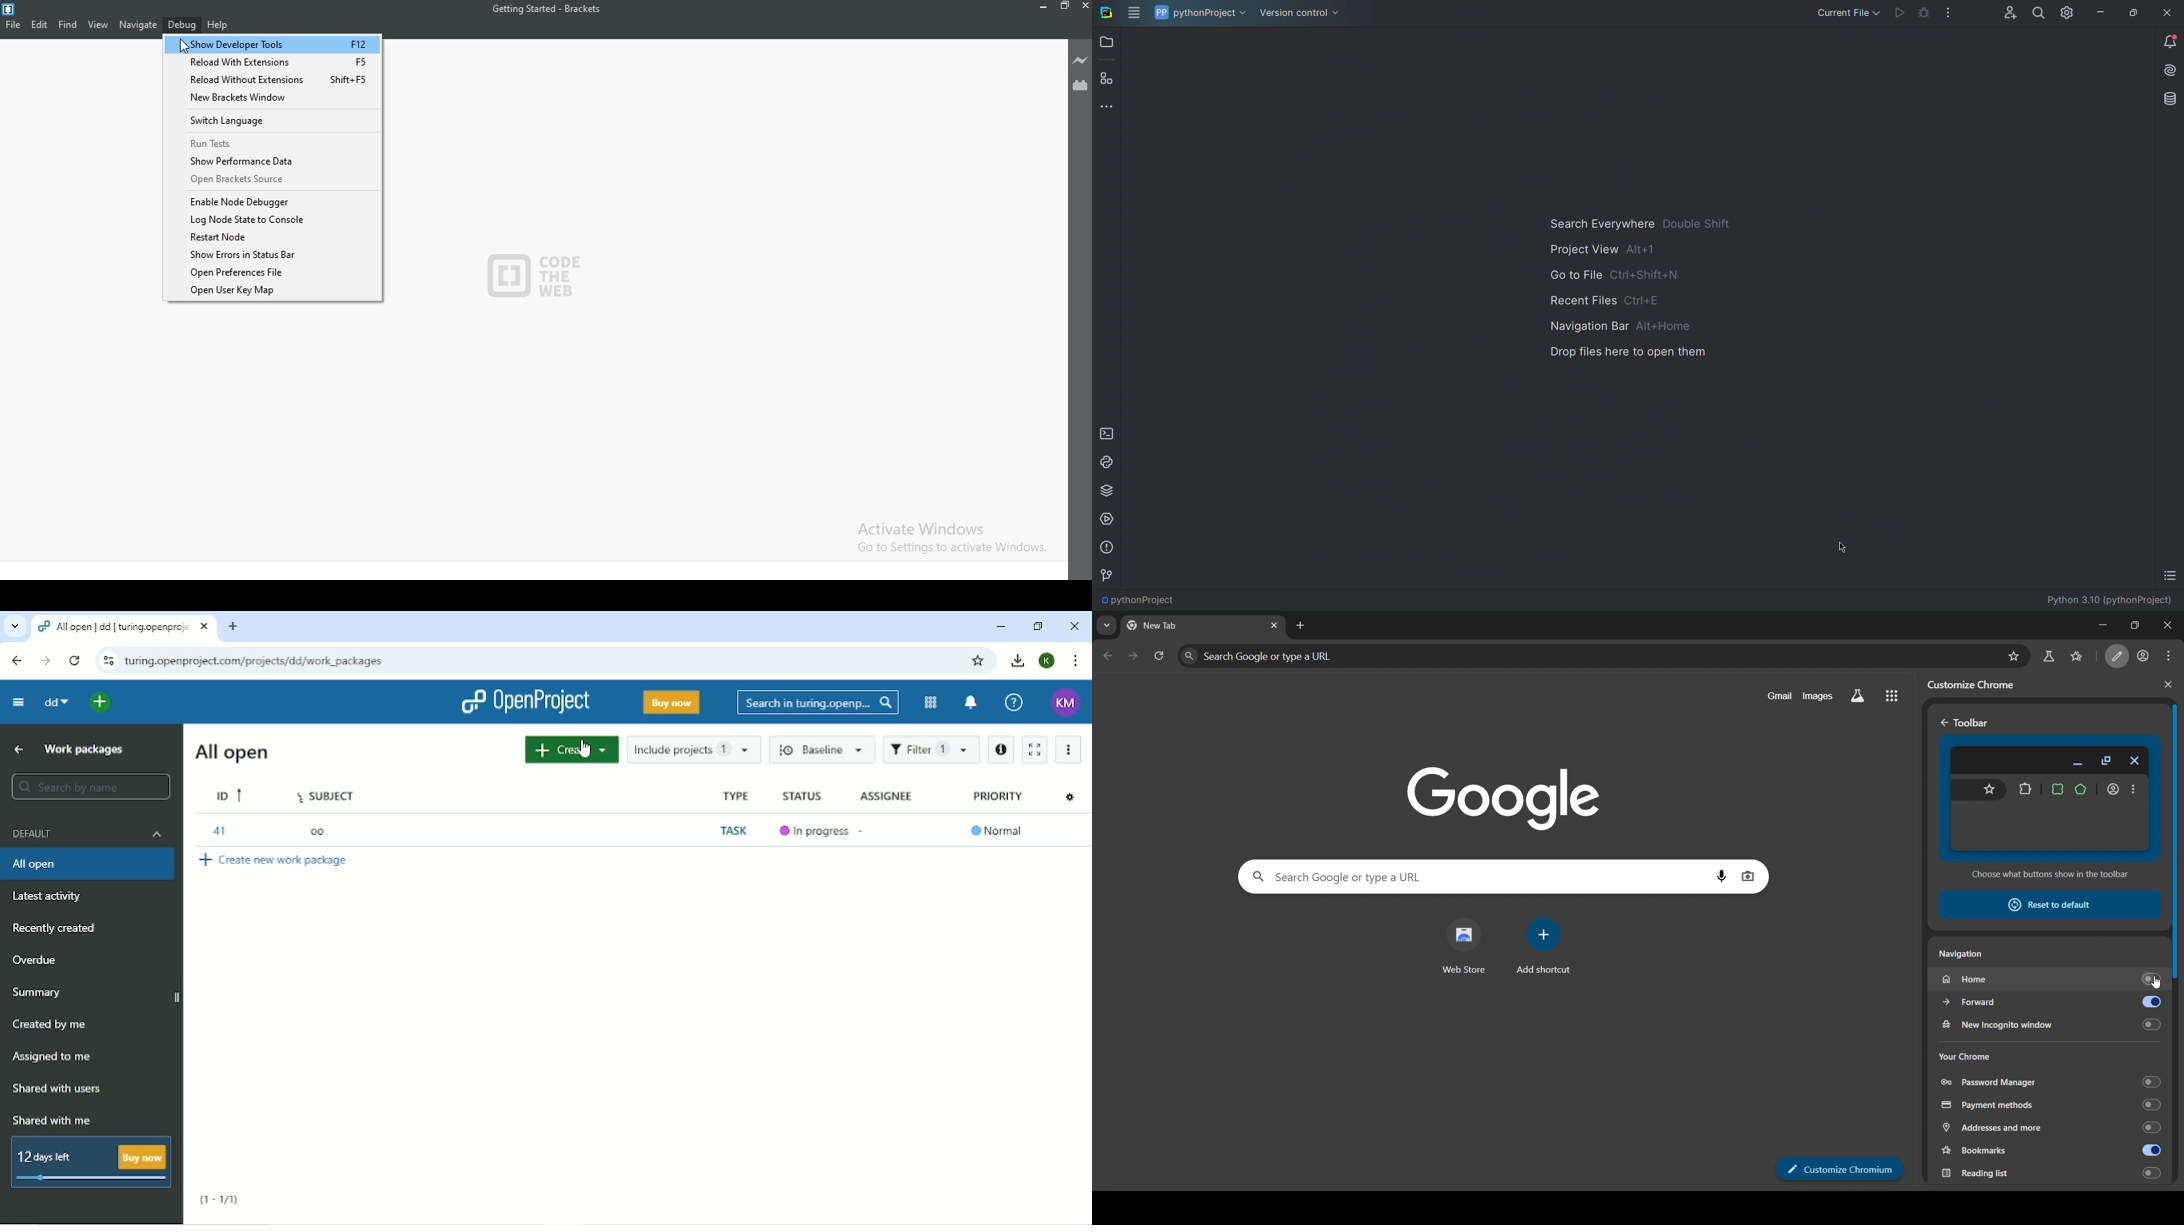  What do you see at coordinates (997, 795) in the screenshot?
I see `Priority` at bounding box center [997, 795].